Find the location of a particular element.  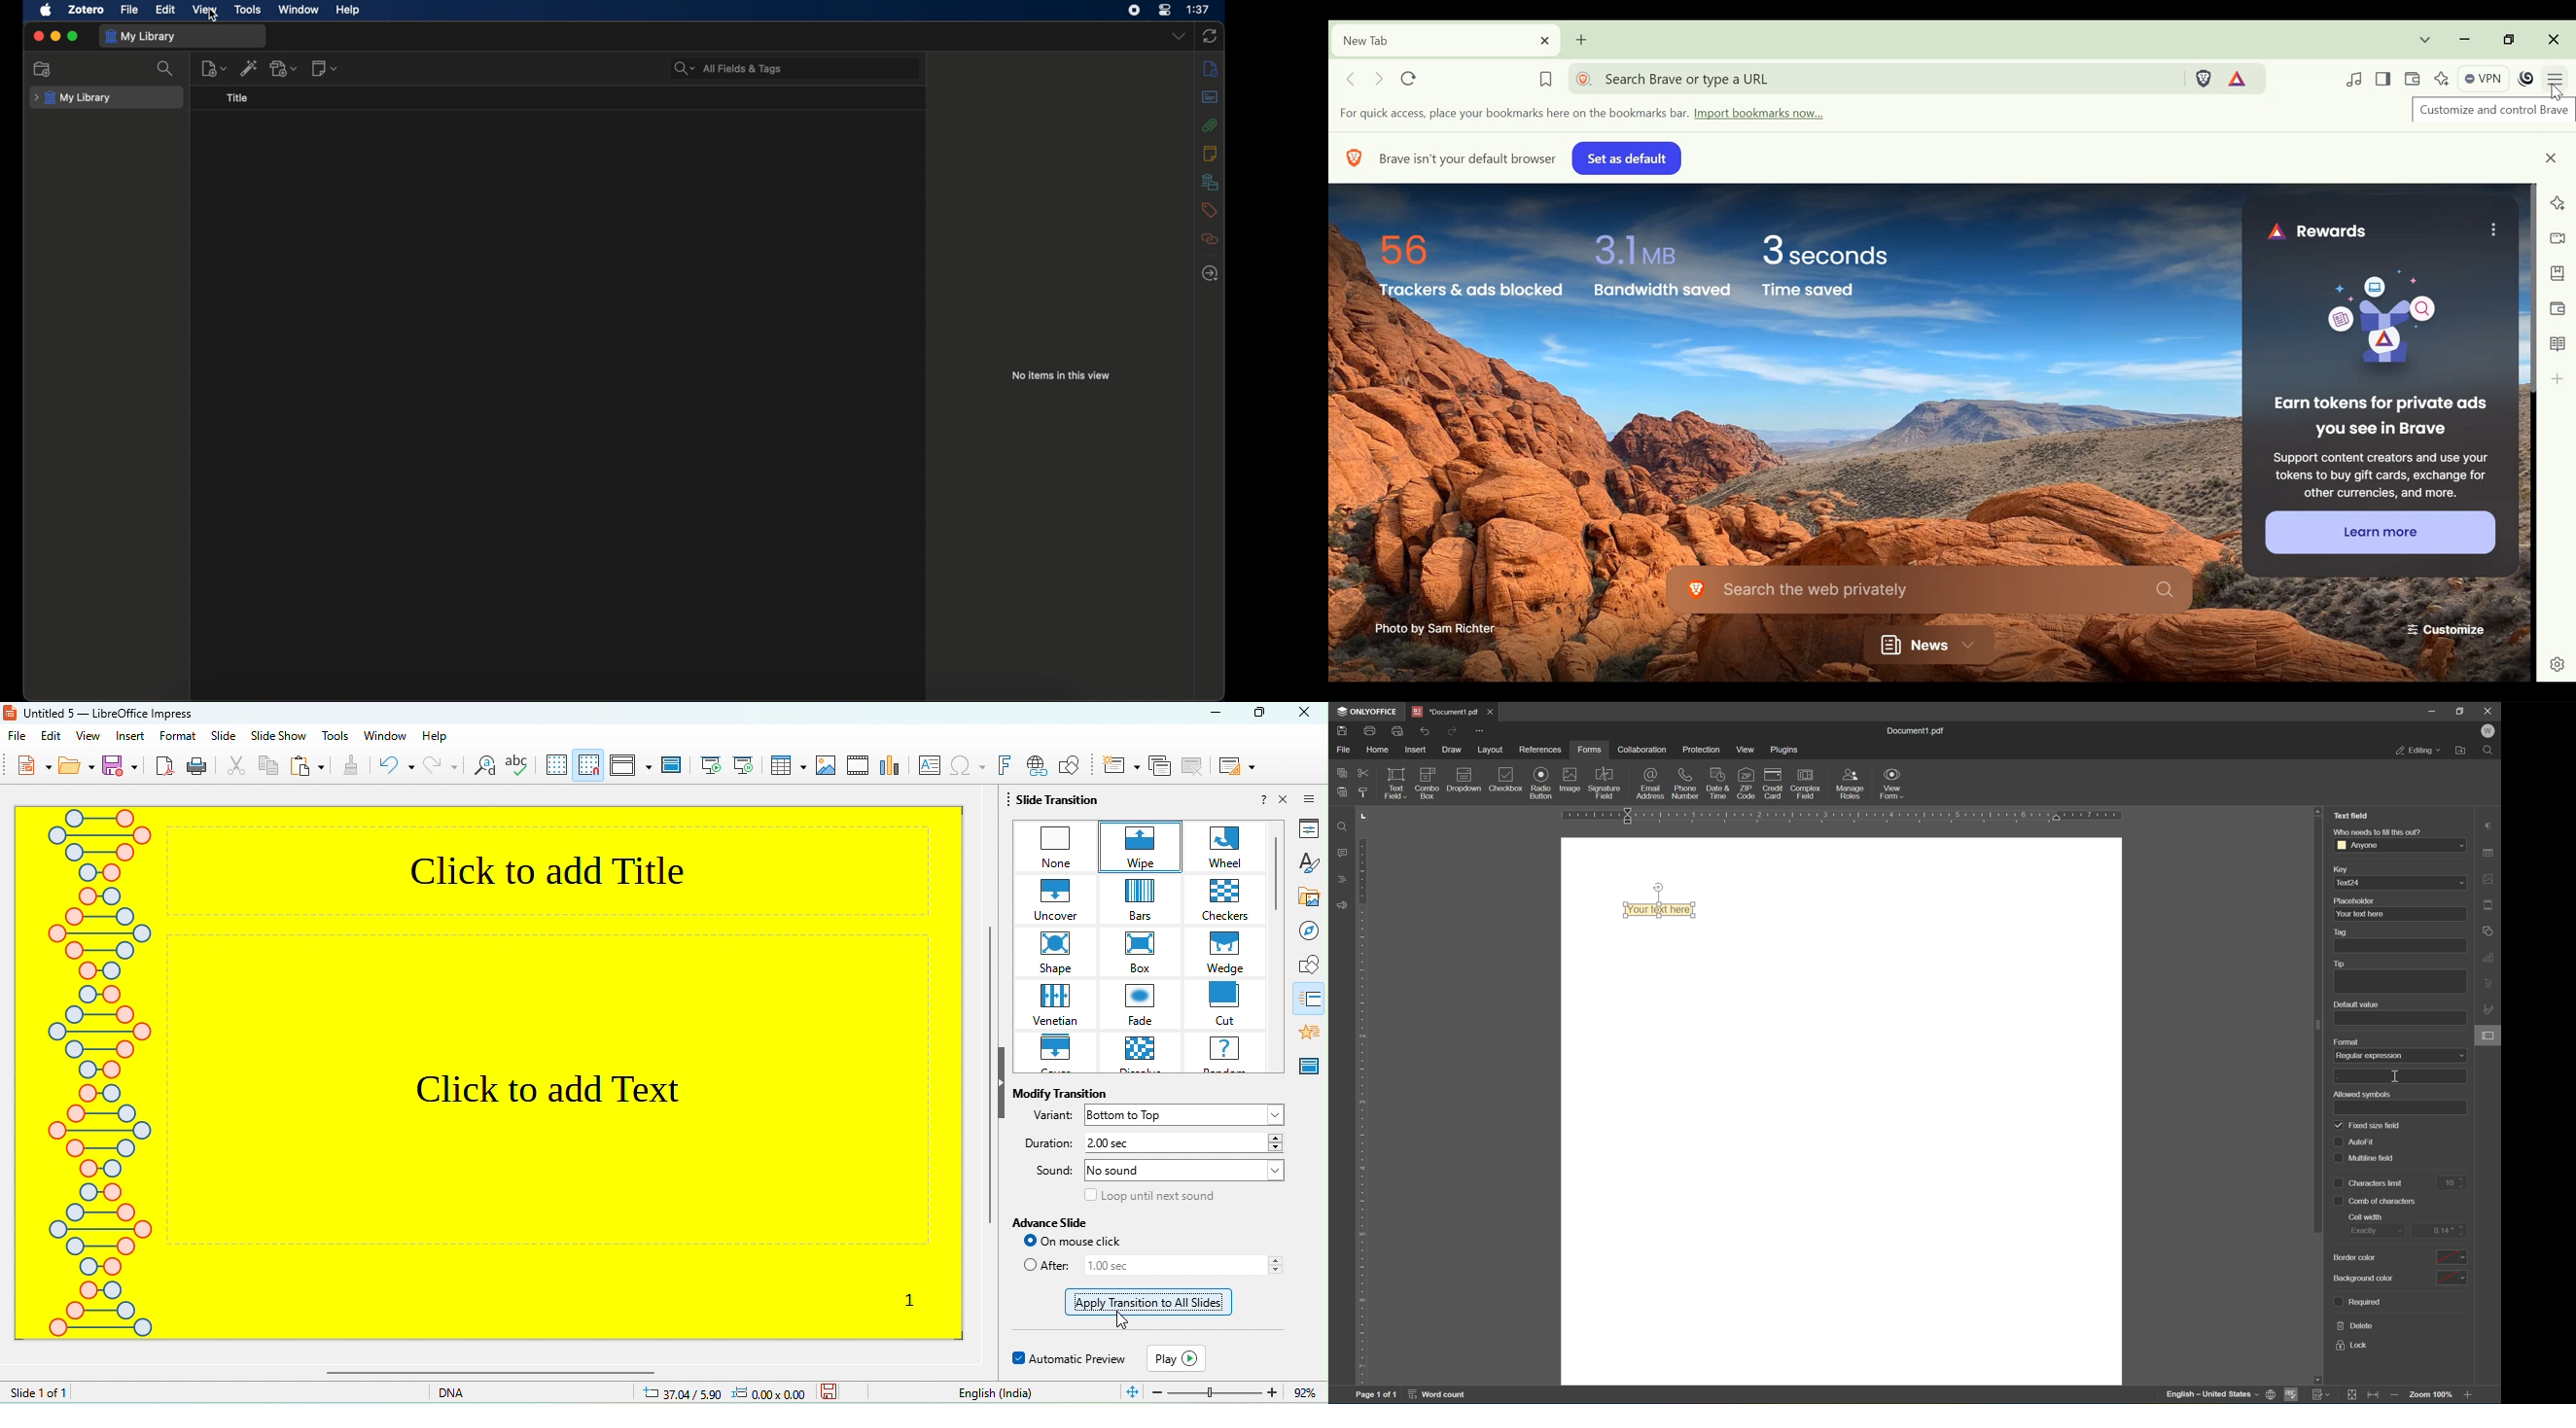

find and replace is located at coordinates (478, 770).